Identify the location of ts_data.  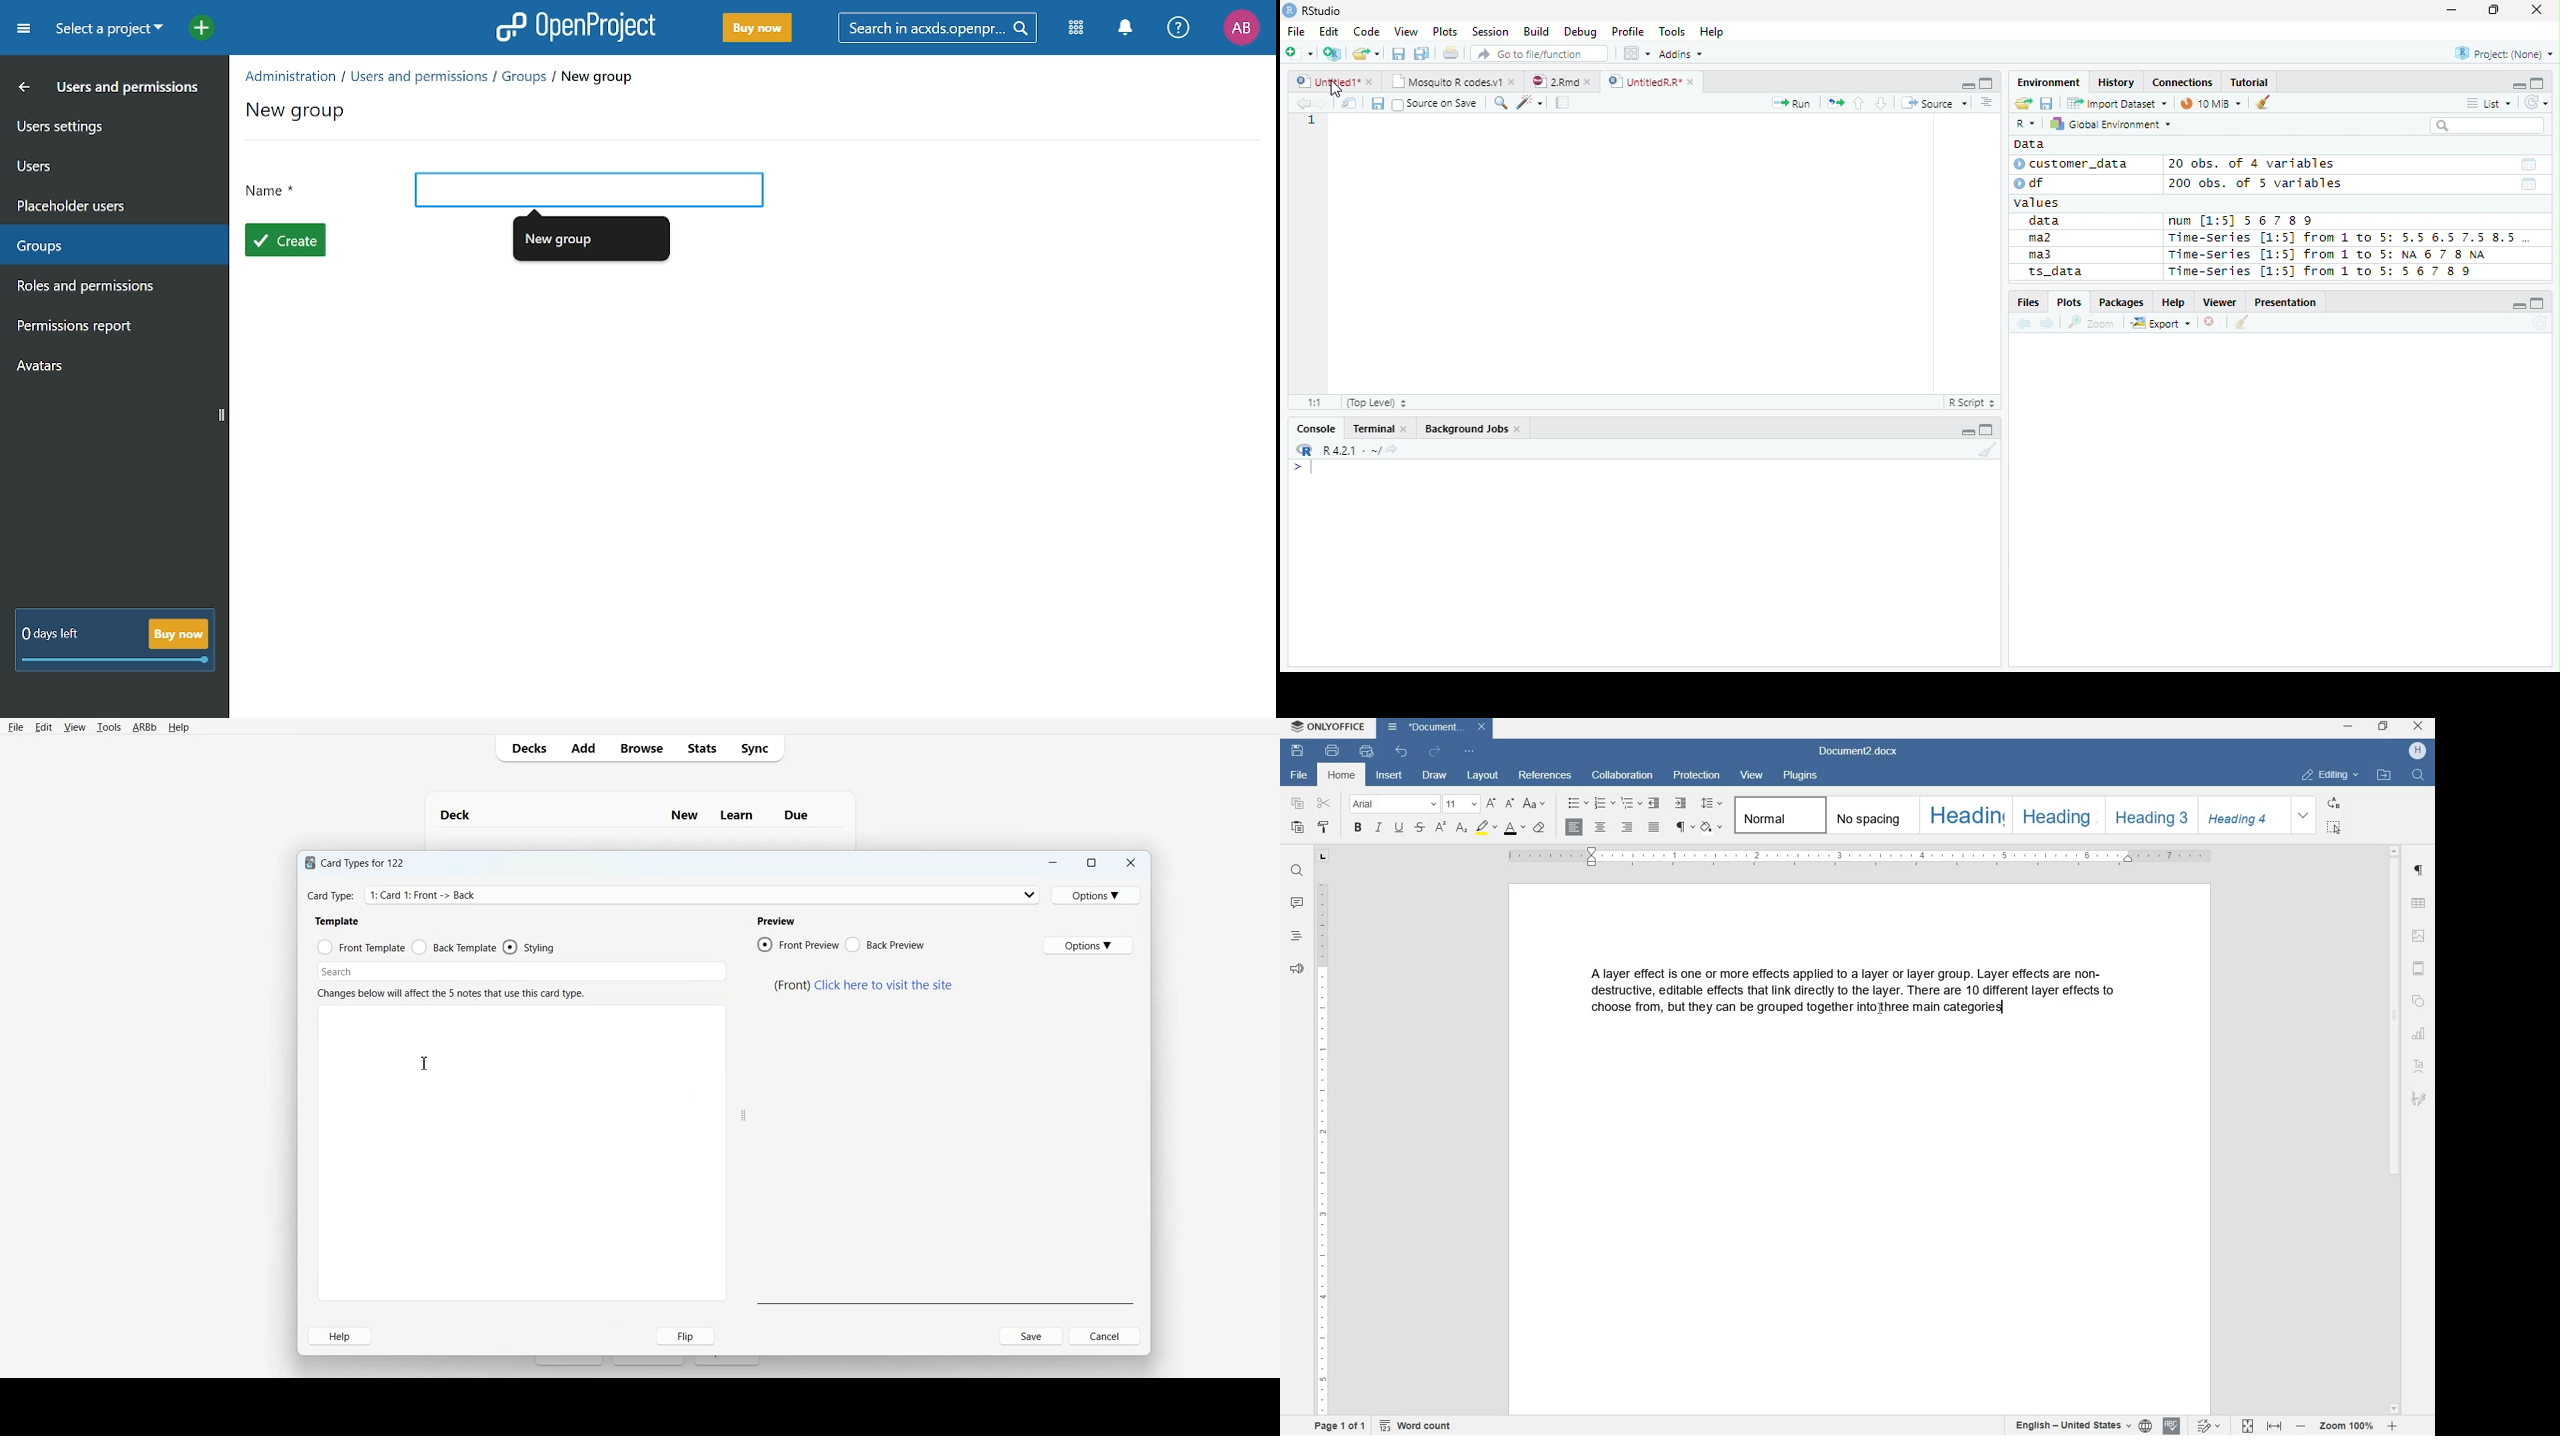
(2081, 275).